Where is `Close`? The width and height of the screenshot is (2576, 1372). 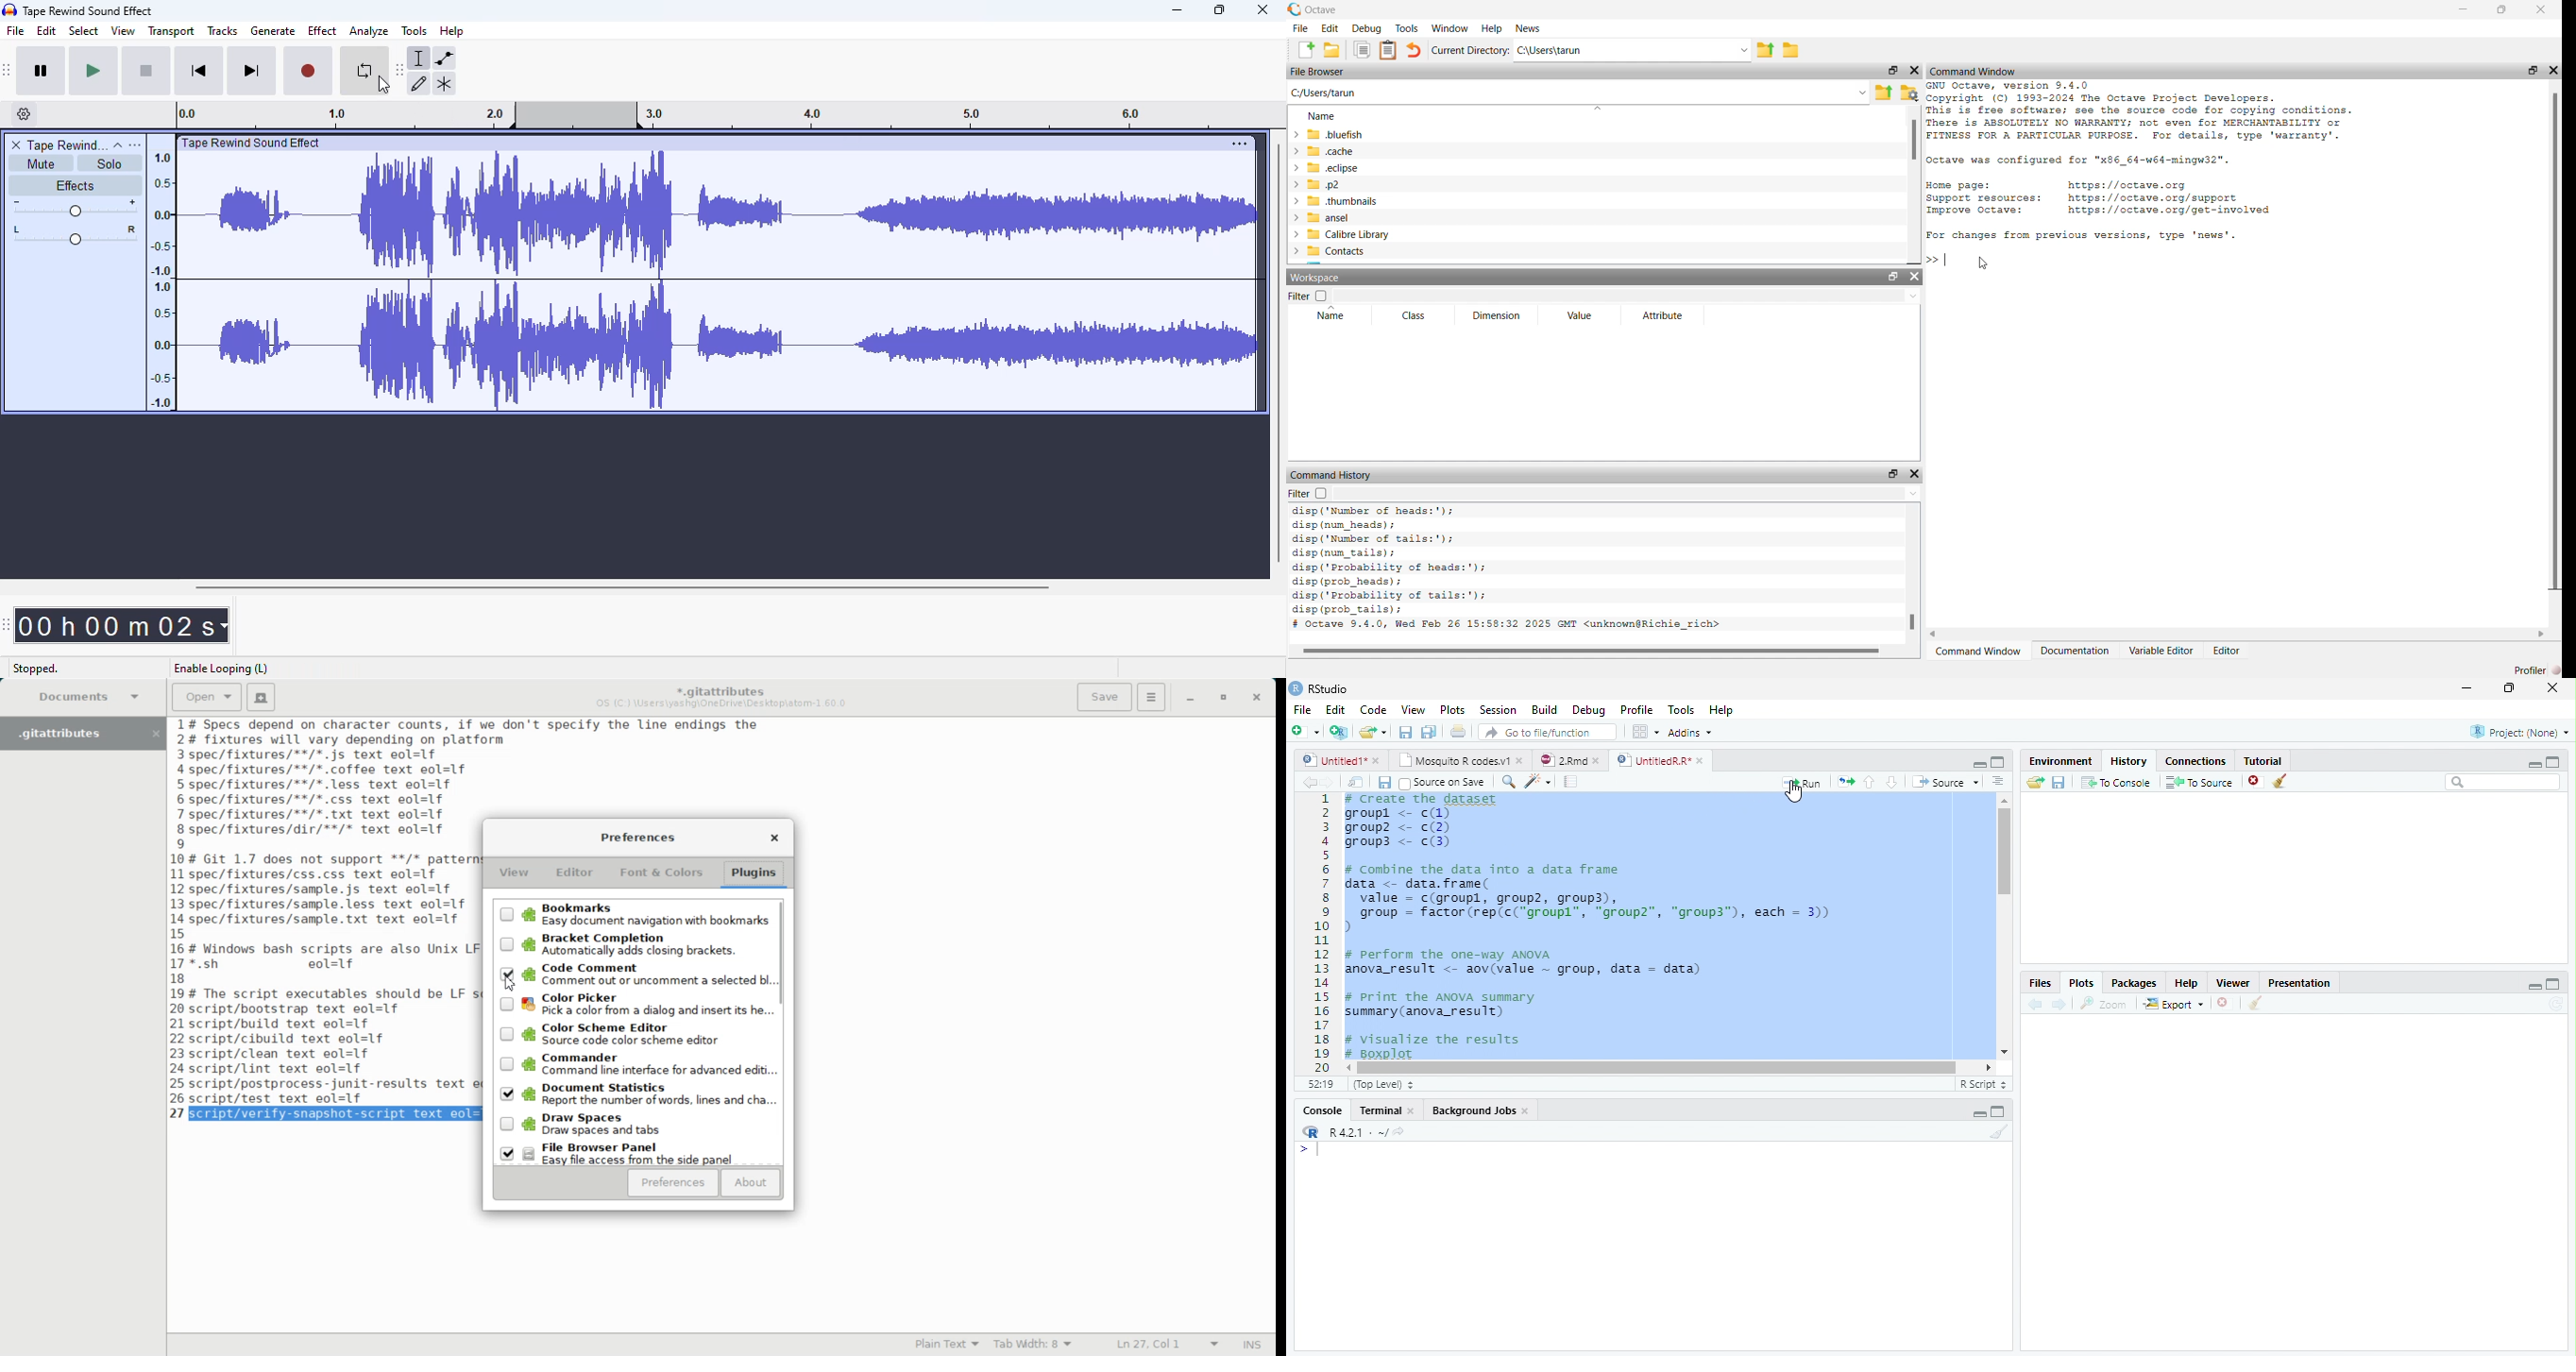 Close is located at coordinates (2551, 689).